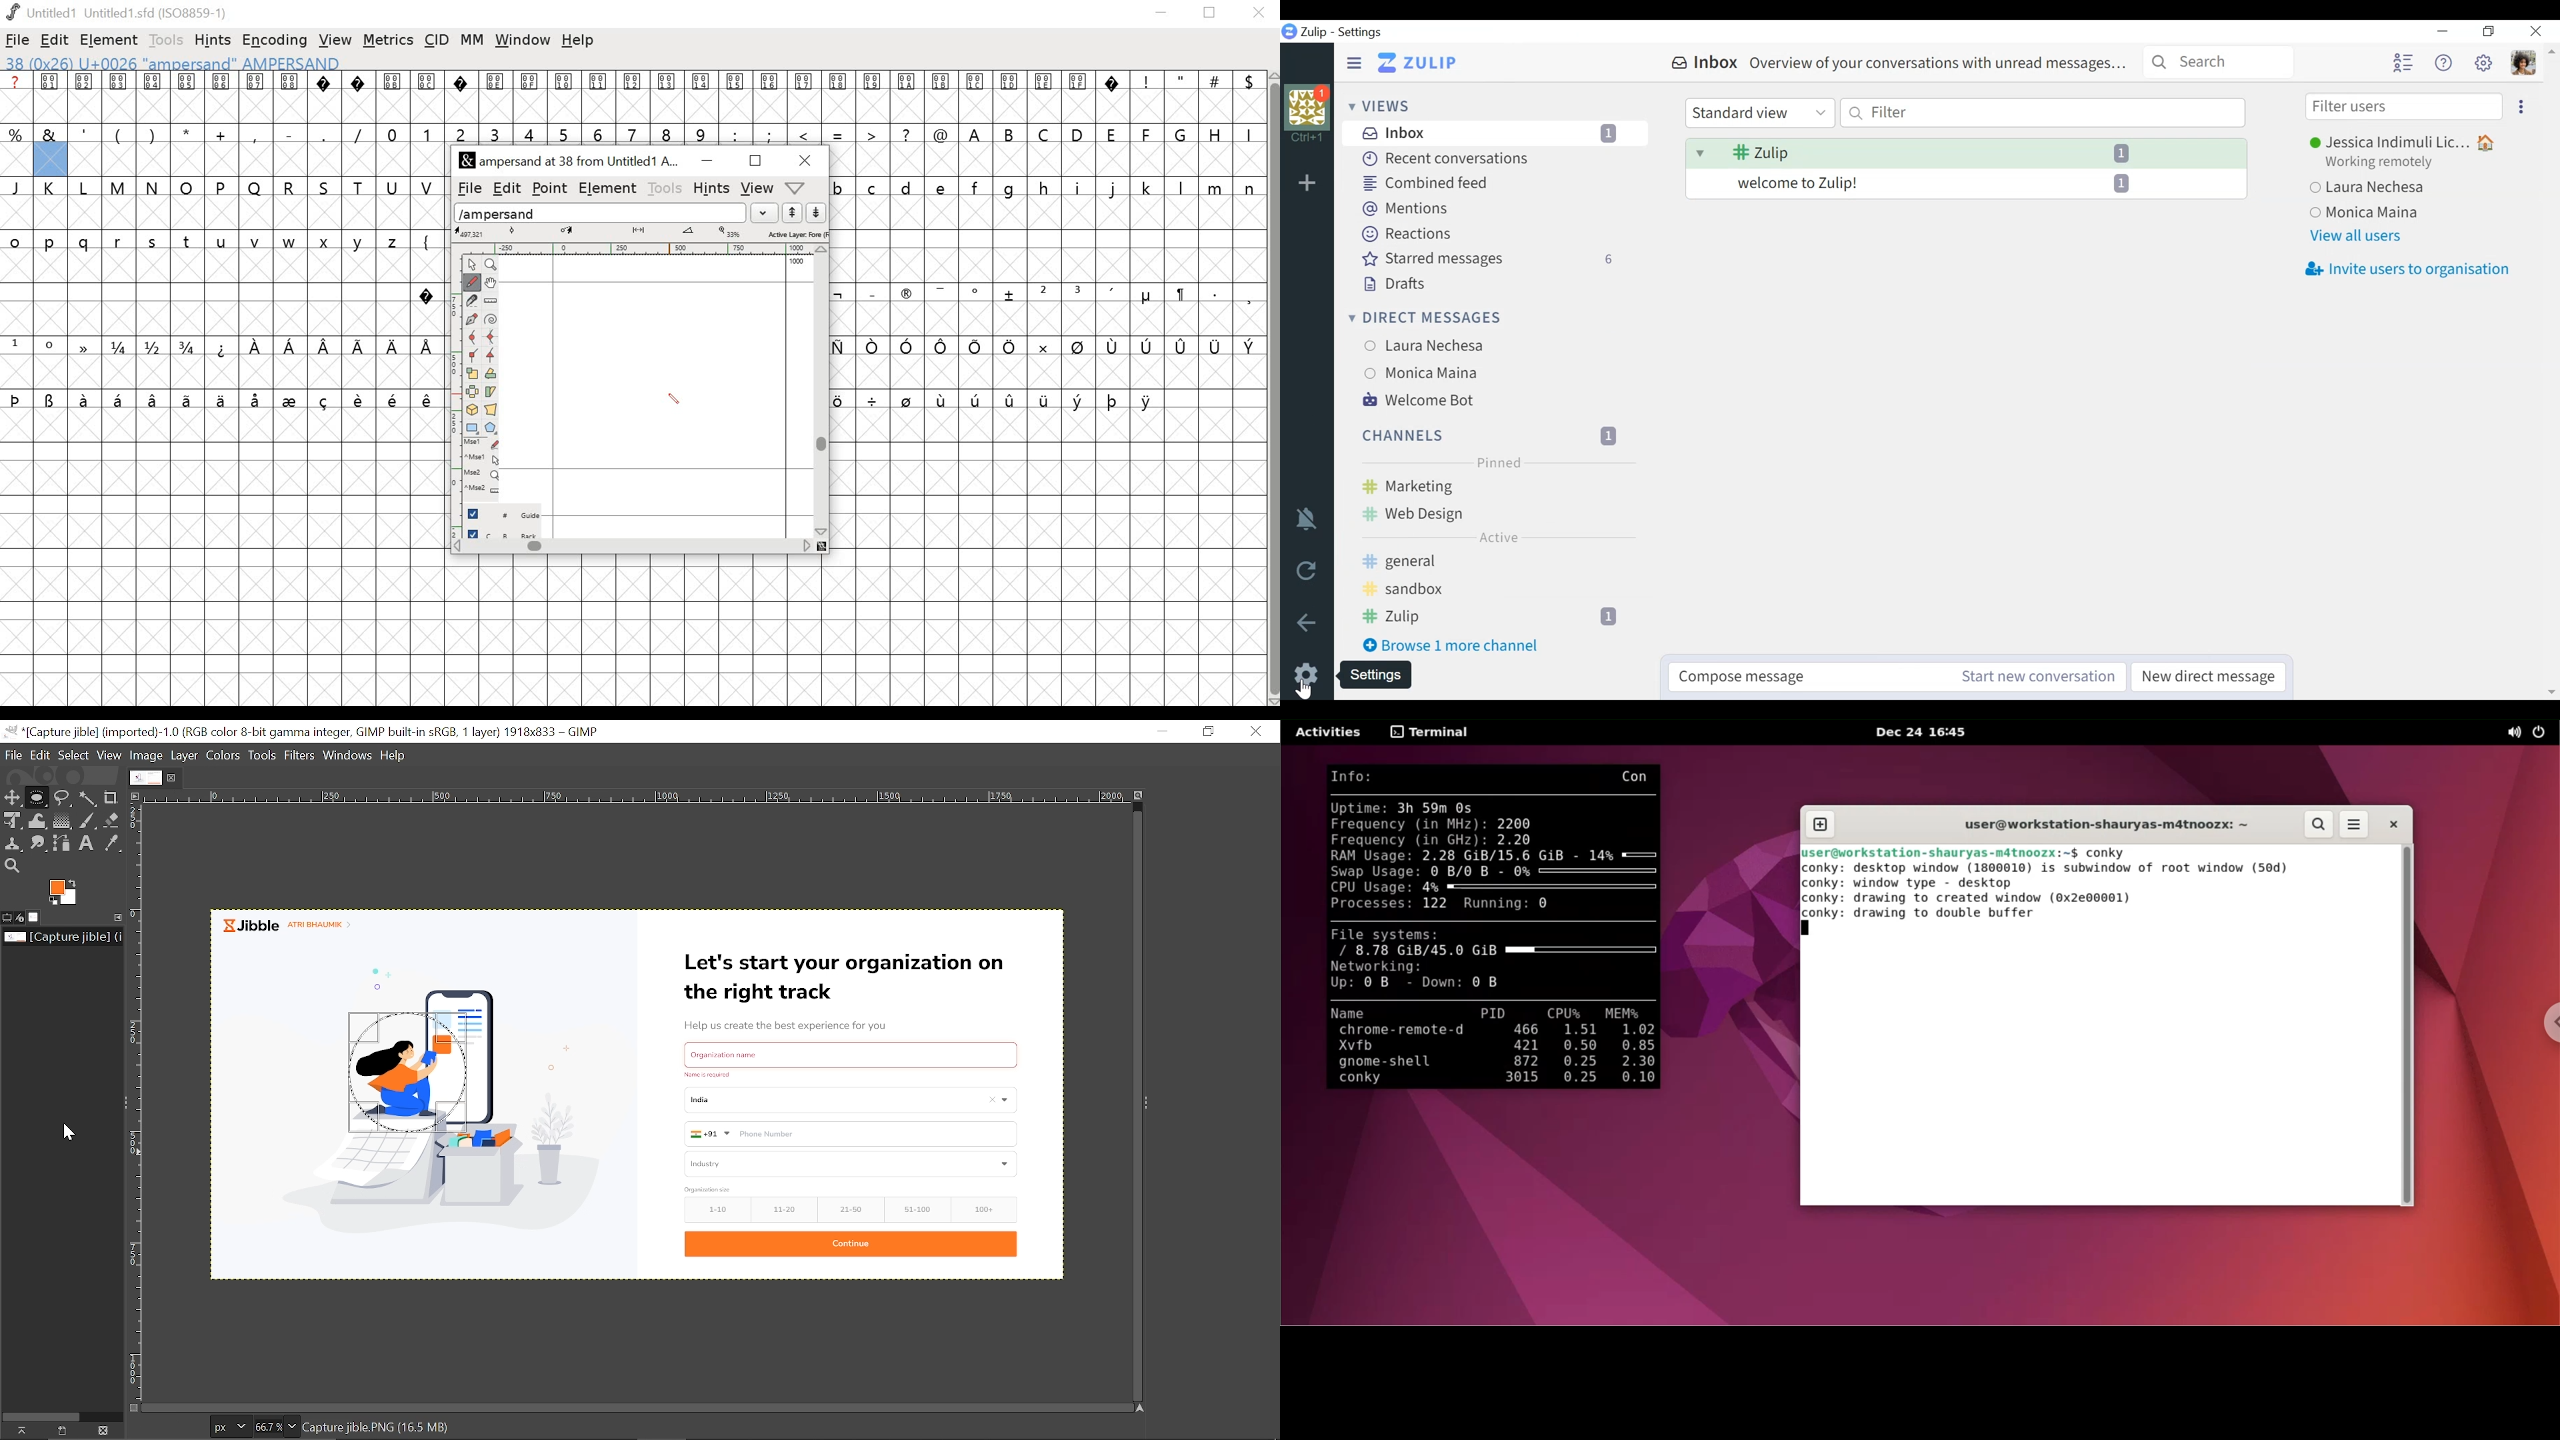 The width and height of the screenshot is (2576, 1456). Describe the element at coordinates (64, 842) in the screenshot. I see `Paths tool` at that location.